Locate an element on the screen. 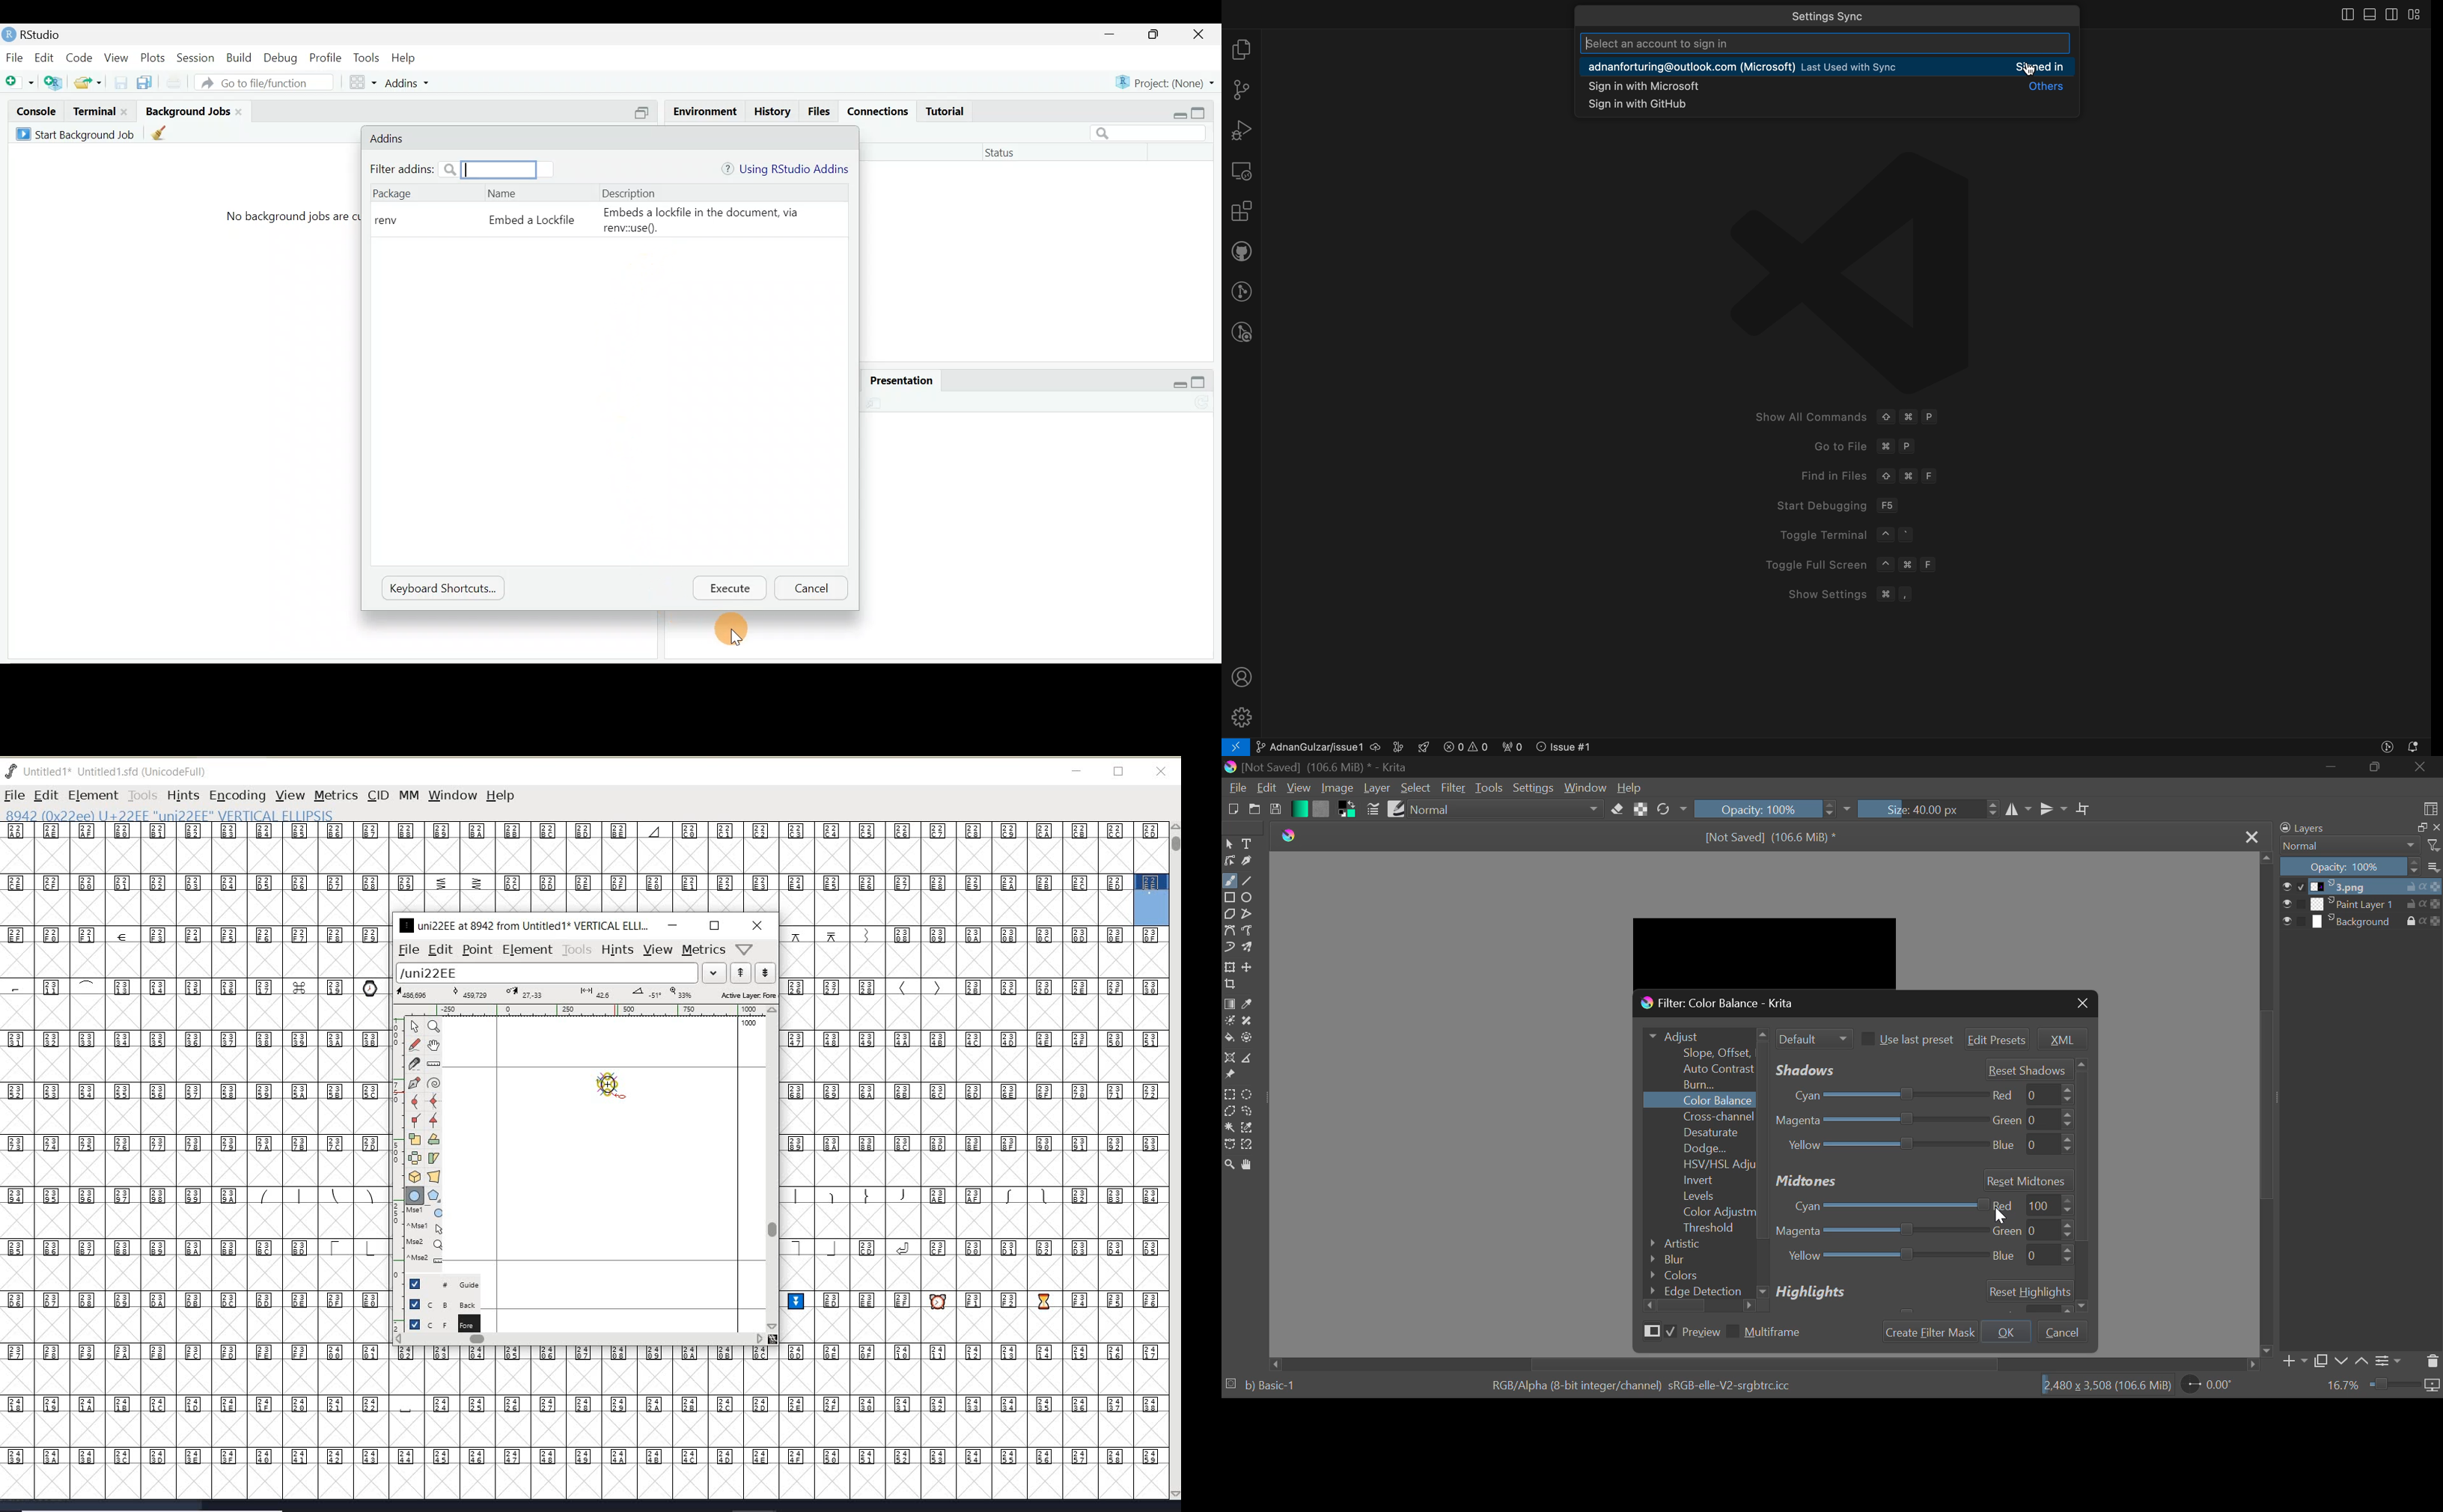 The width and height of the screenshot is (2464, 1512). Polygon Selection is located at coordinates (1230, 1112).